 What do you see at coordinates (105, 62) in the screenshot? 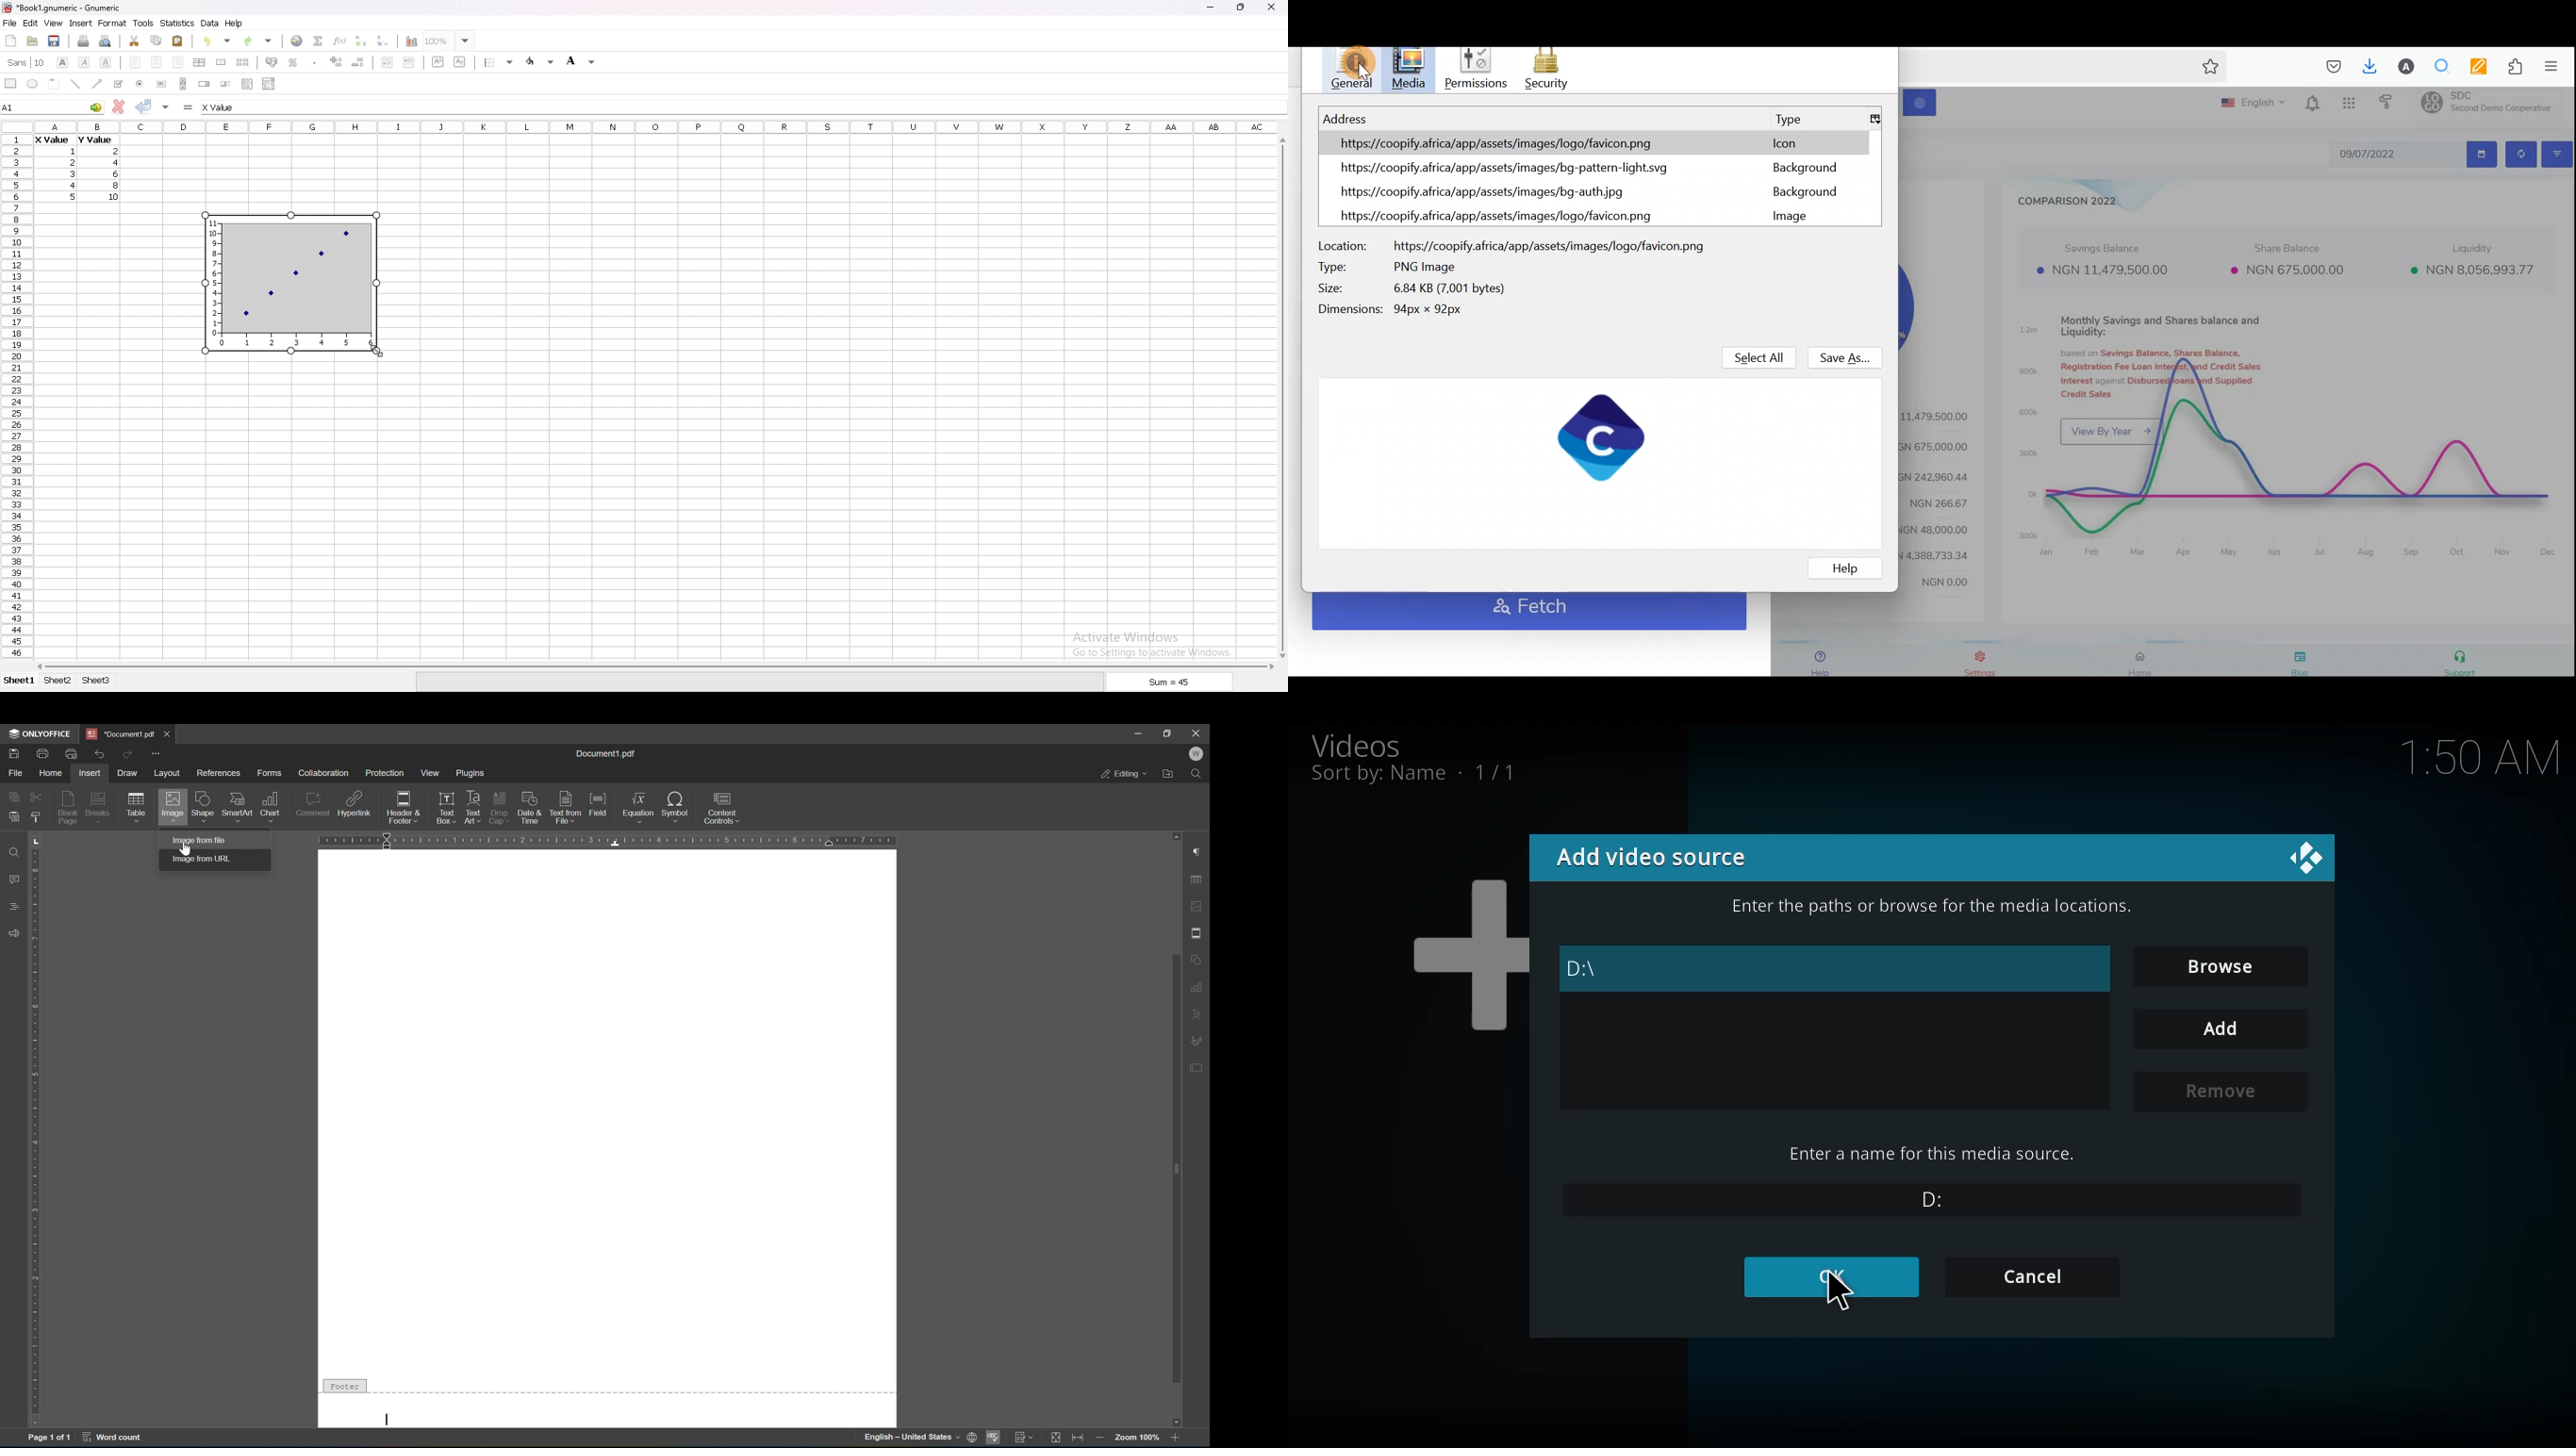
I see `underline` at bounding box center [105, 62].